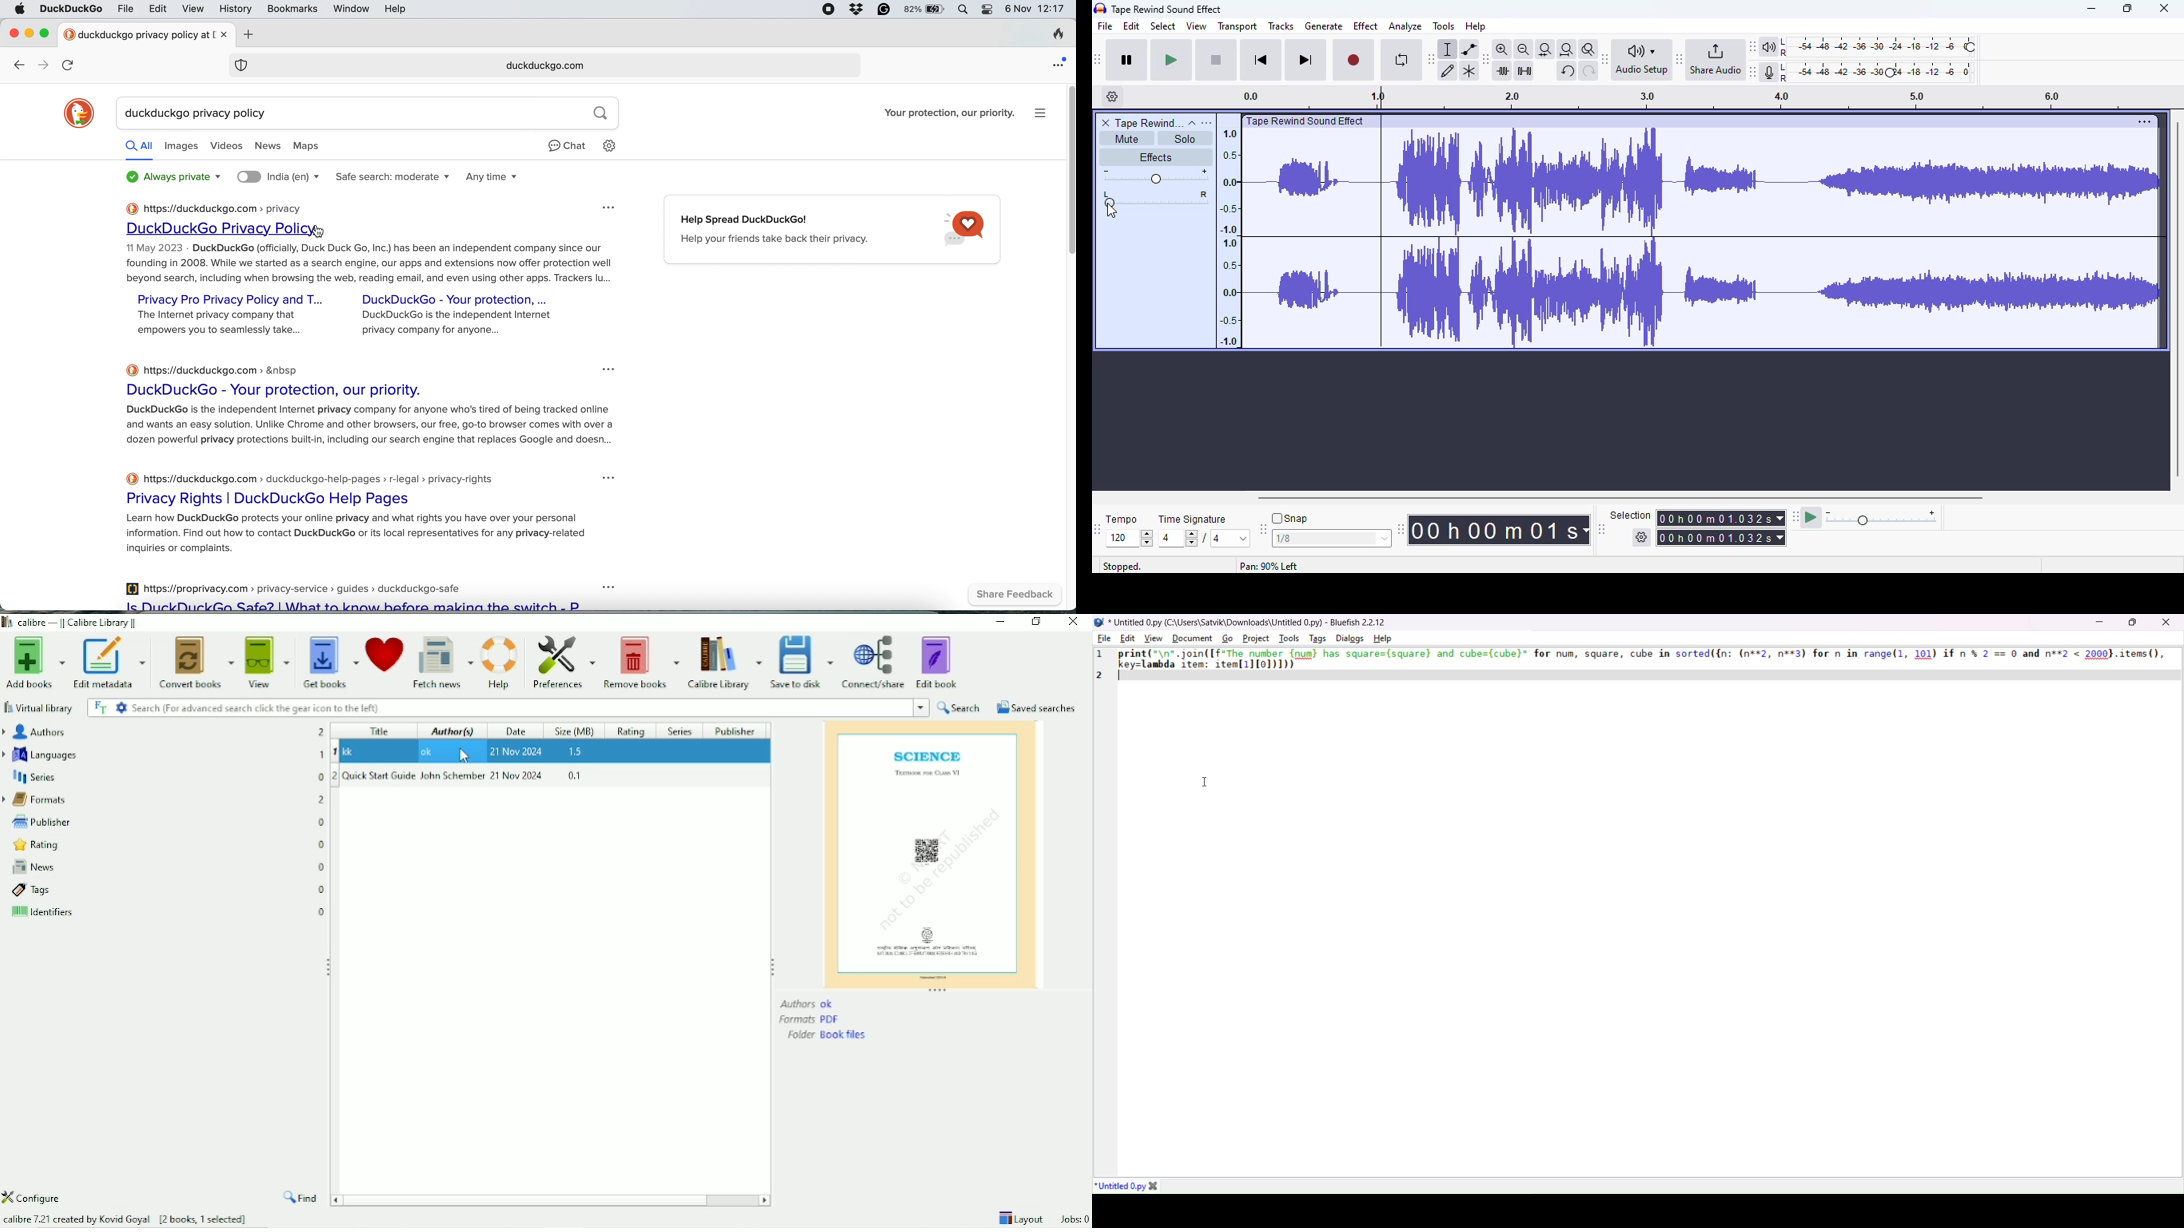 The image size is (2184, 1232). Describe the element at coordinates (1504, 71) in the screenshot. I see `trim audio outside selection` at that location.